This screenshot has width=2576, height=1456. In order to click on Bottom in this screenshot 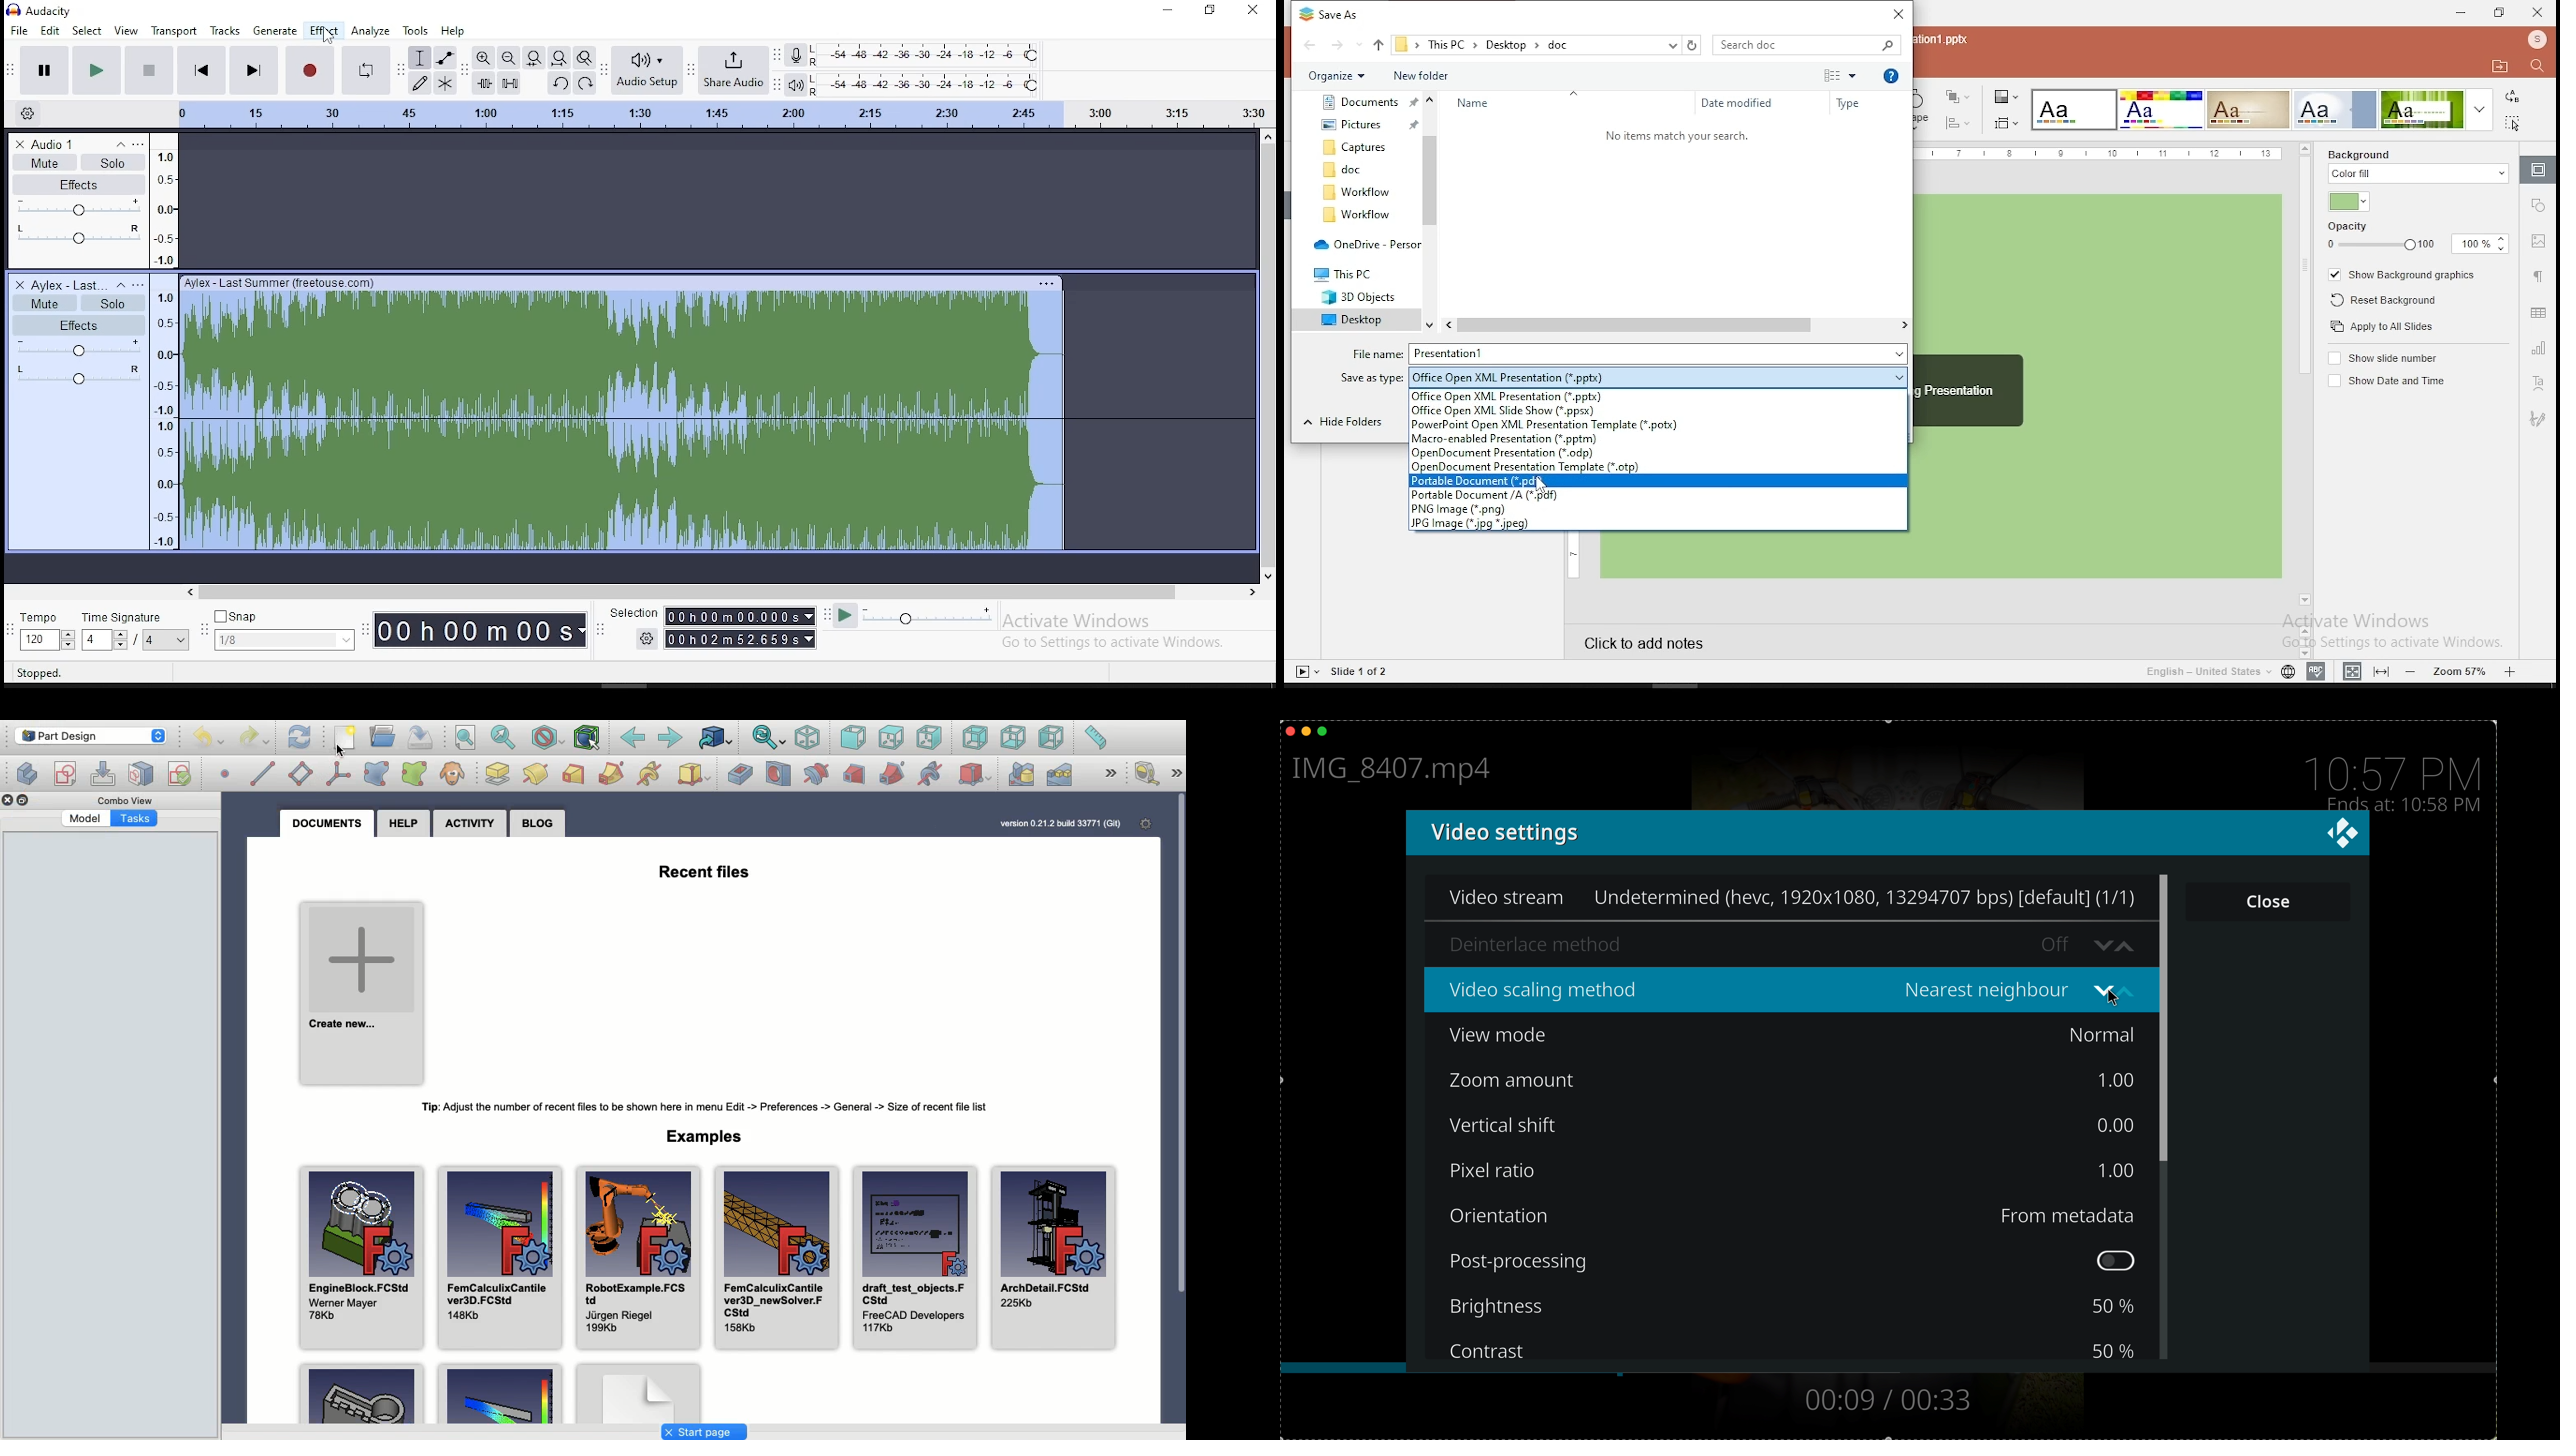, I will do `click(1012, 739)`.